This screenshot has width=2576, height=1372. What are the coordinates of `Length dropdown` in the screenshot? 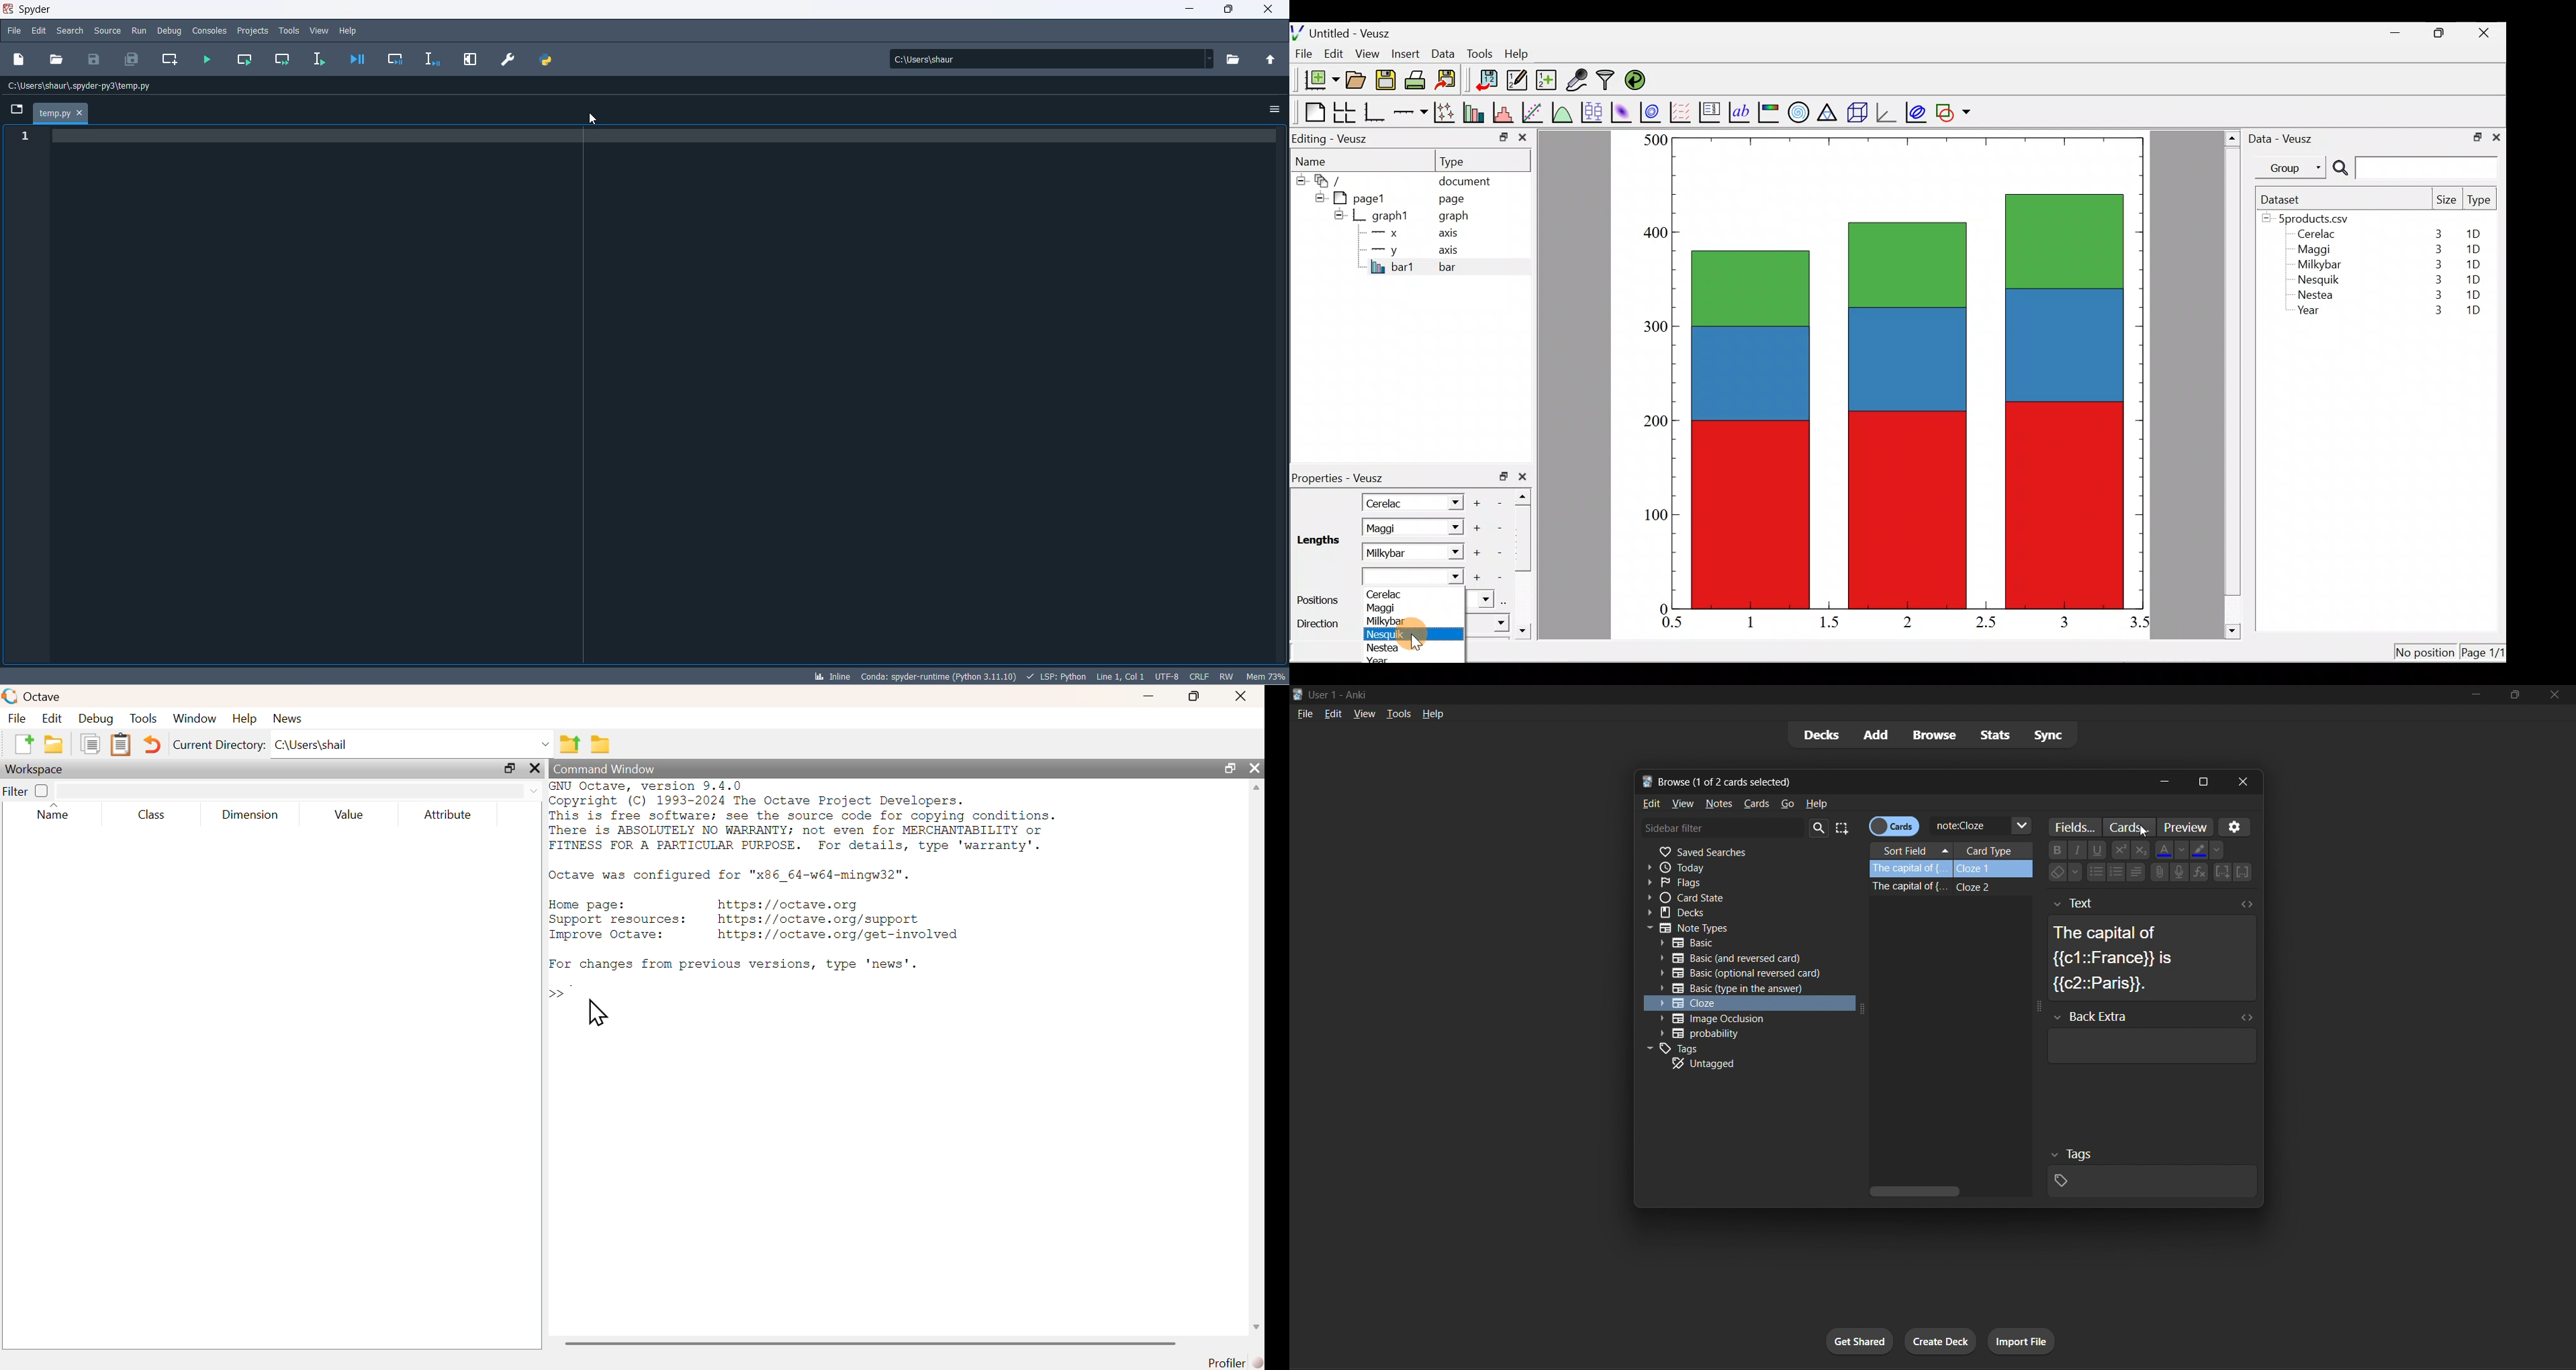 It's located at (1452, 550).